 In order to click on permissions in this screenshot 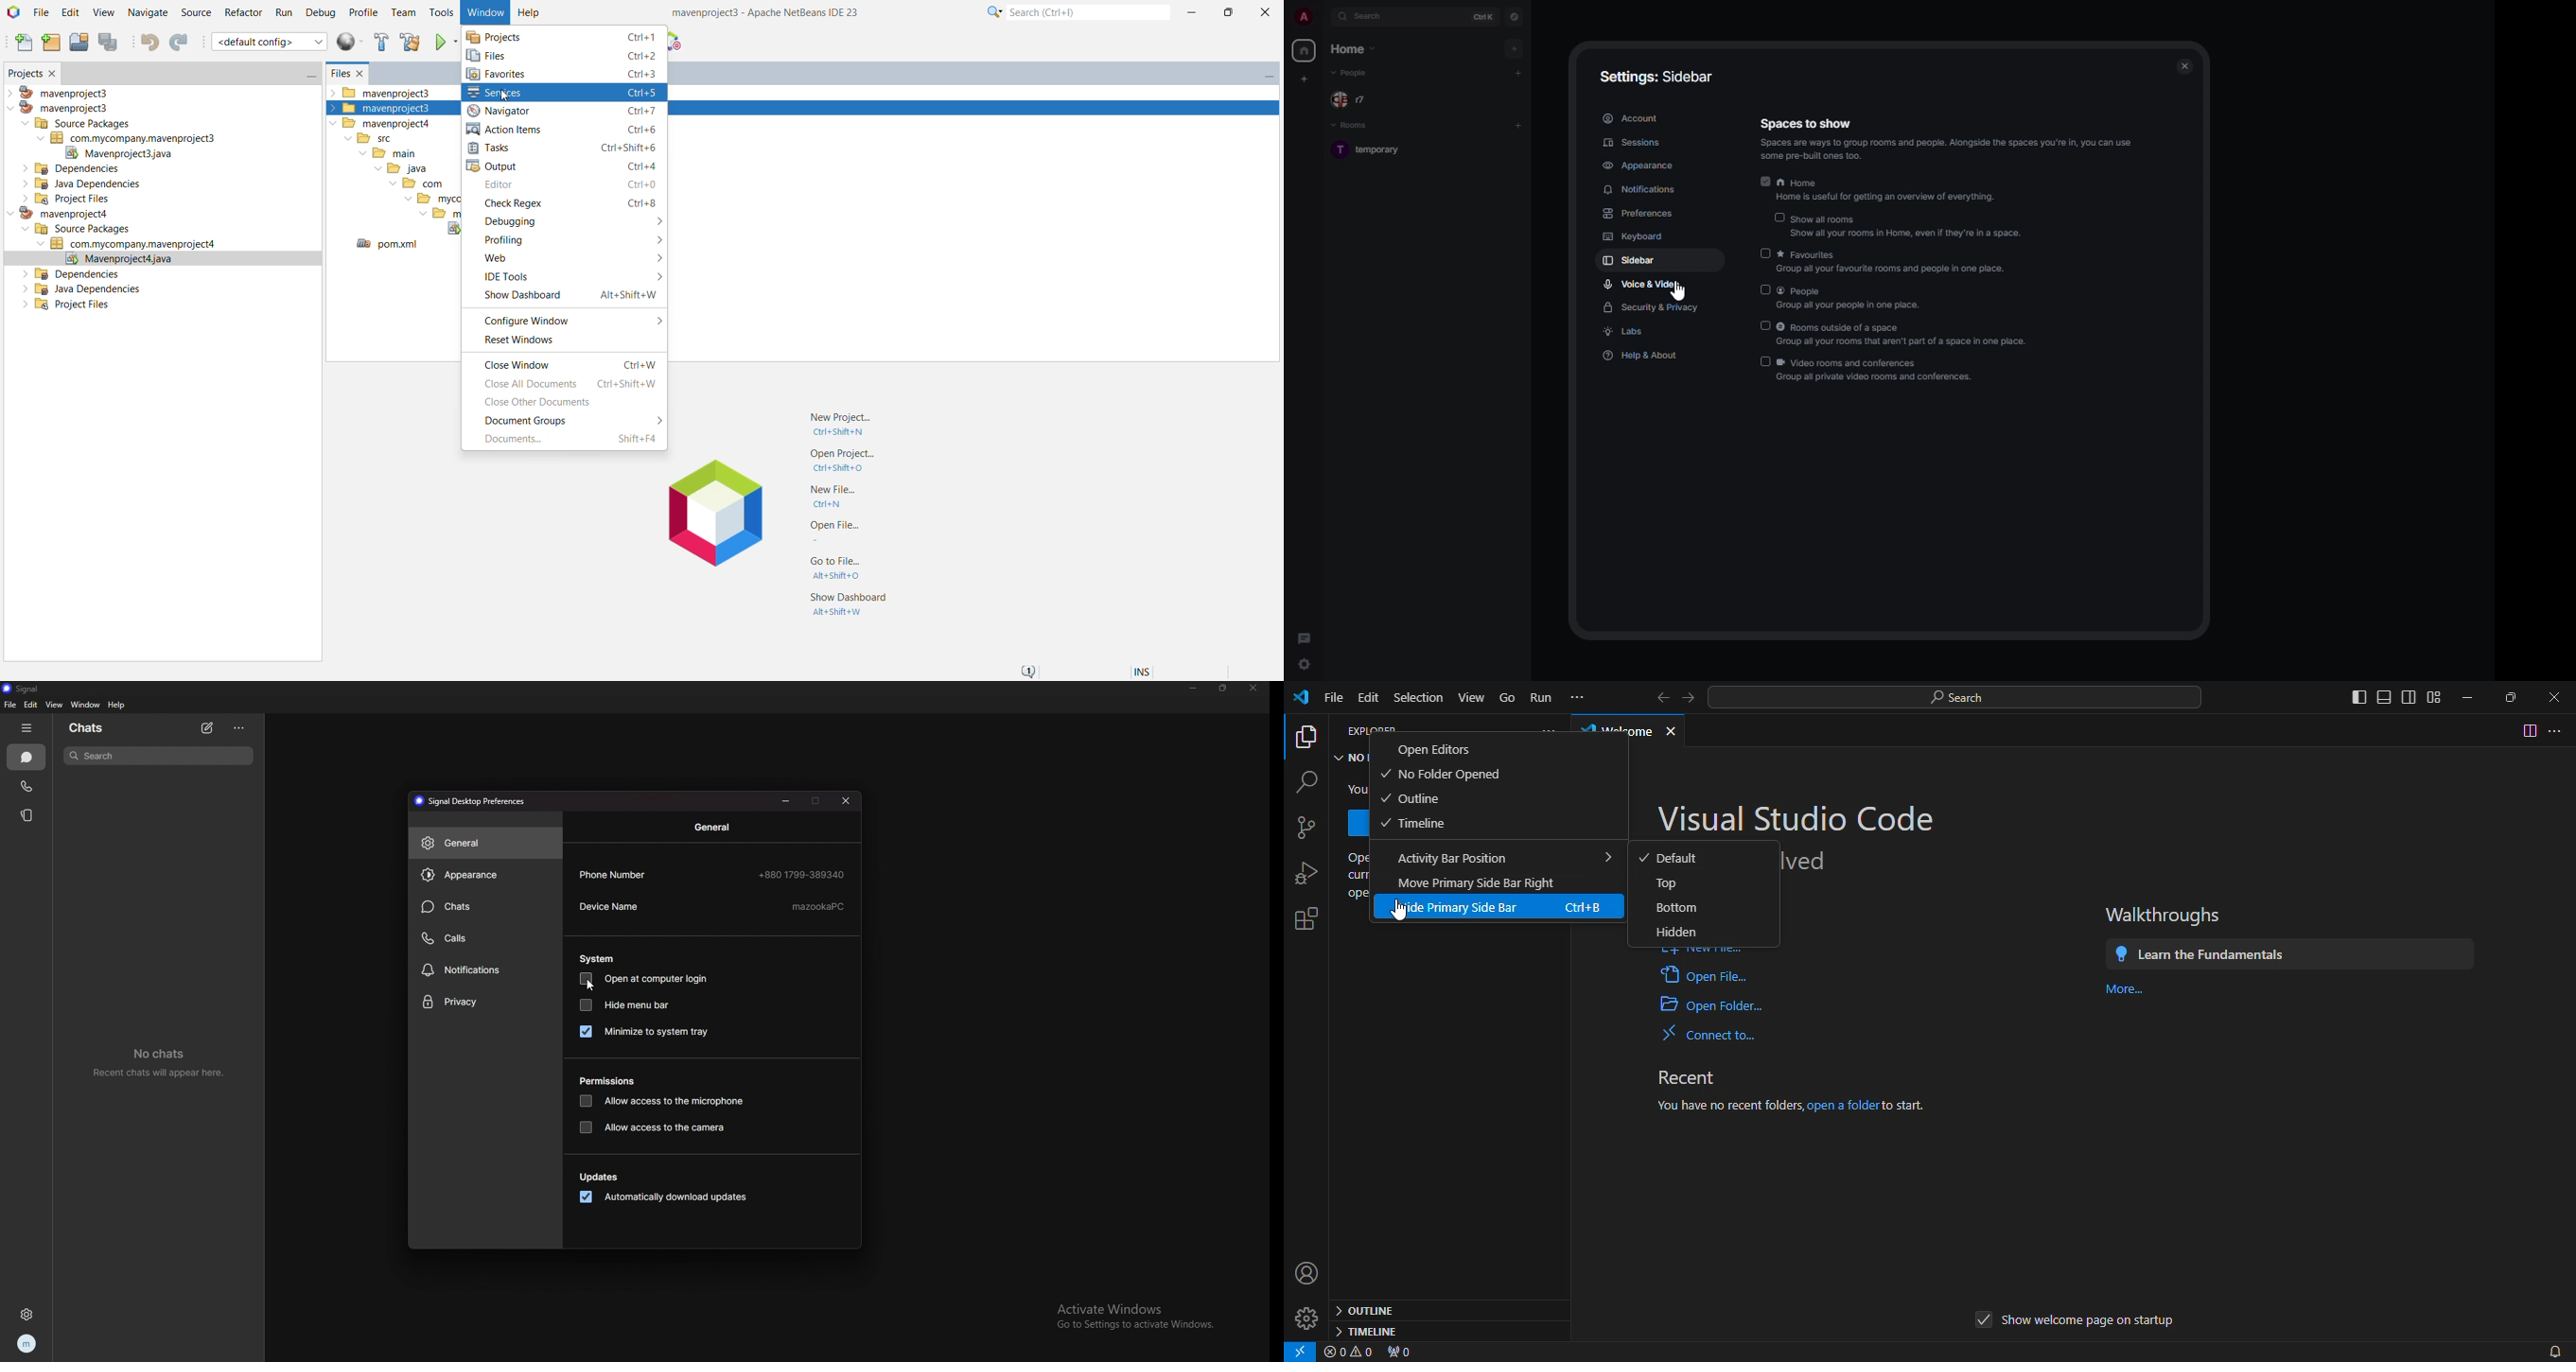, I will do `click(611, 1082)`.